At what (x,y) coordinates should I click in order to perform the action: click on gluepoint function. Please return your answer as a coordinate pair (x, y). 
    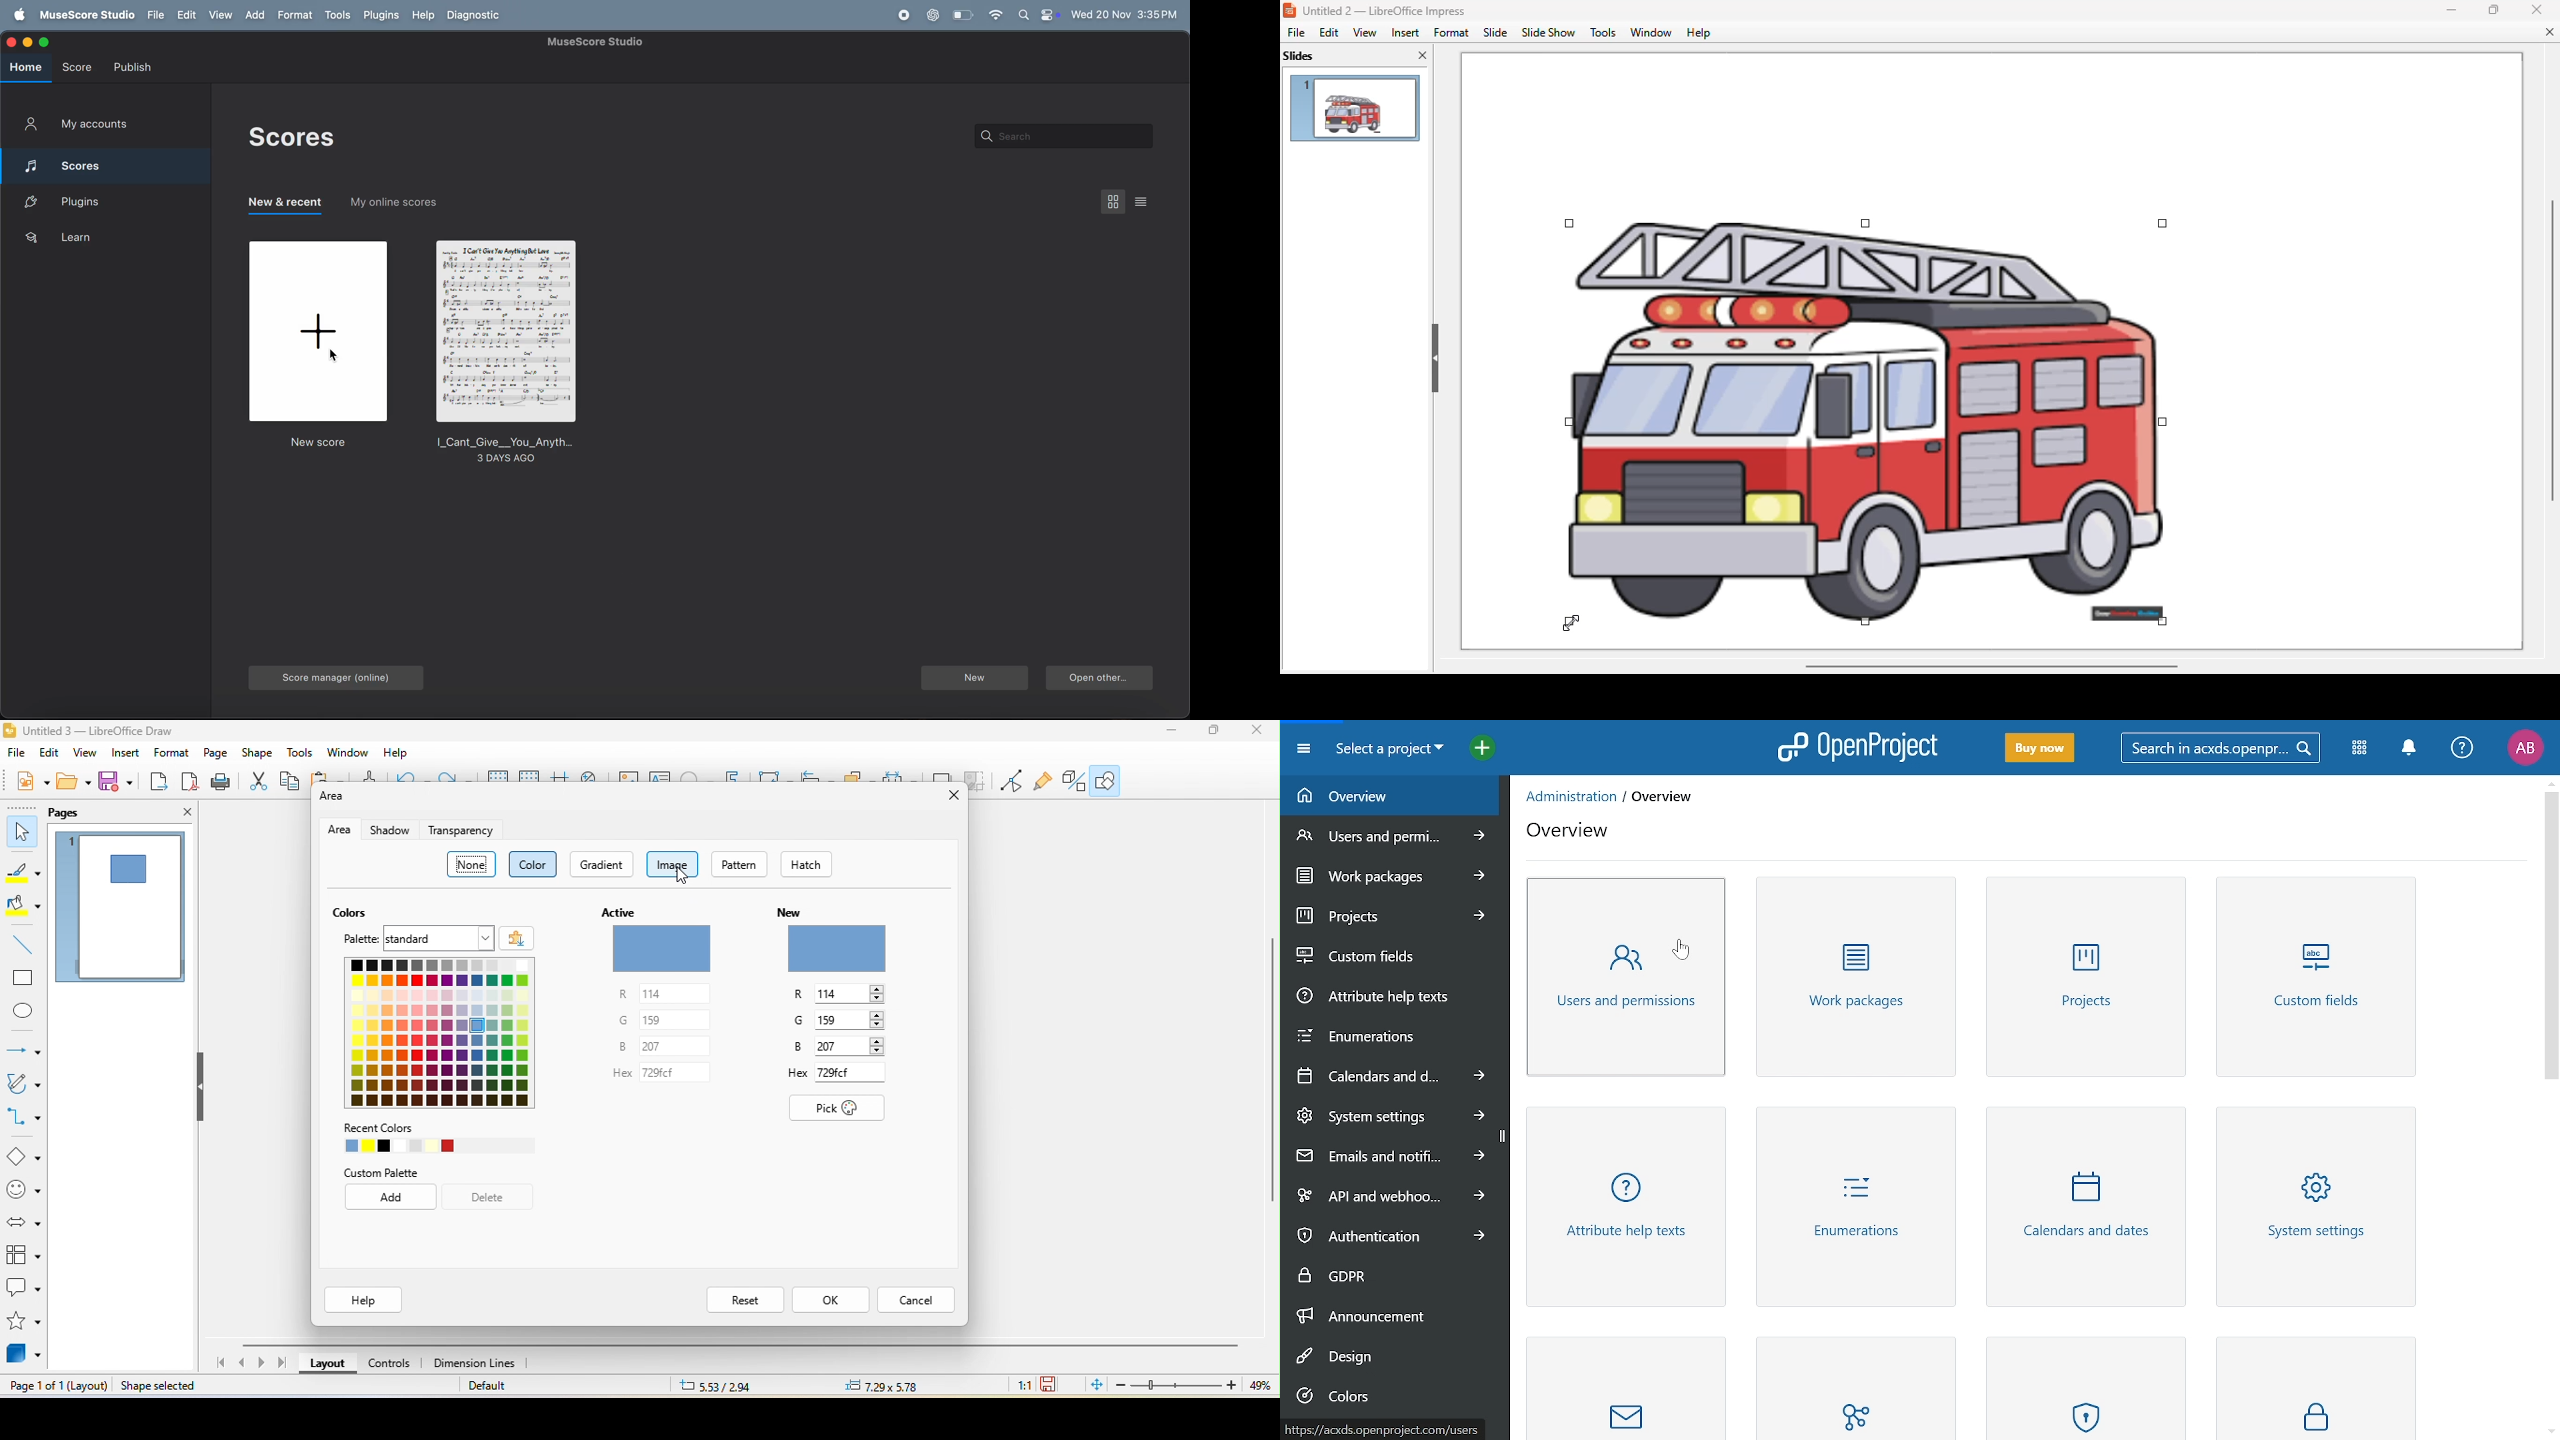
    Looking at the image, I should click on (1046, 781).